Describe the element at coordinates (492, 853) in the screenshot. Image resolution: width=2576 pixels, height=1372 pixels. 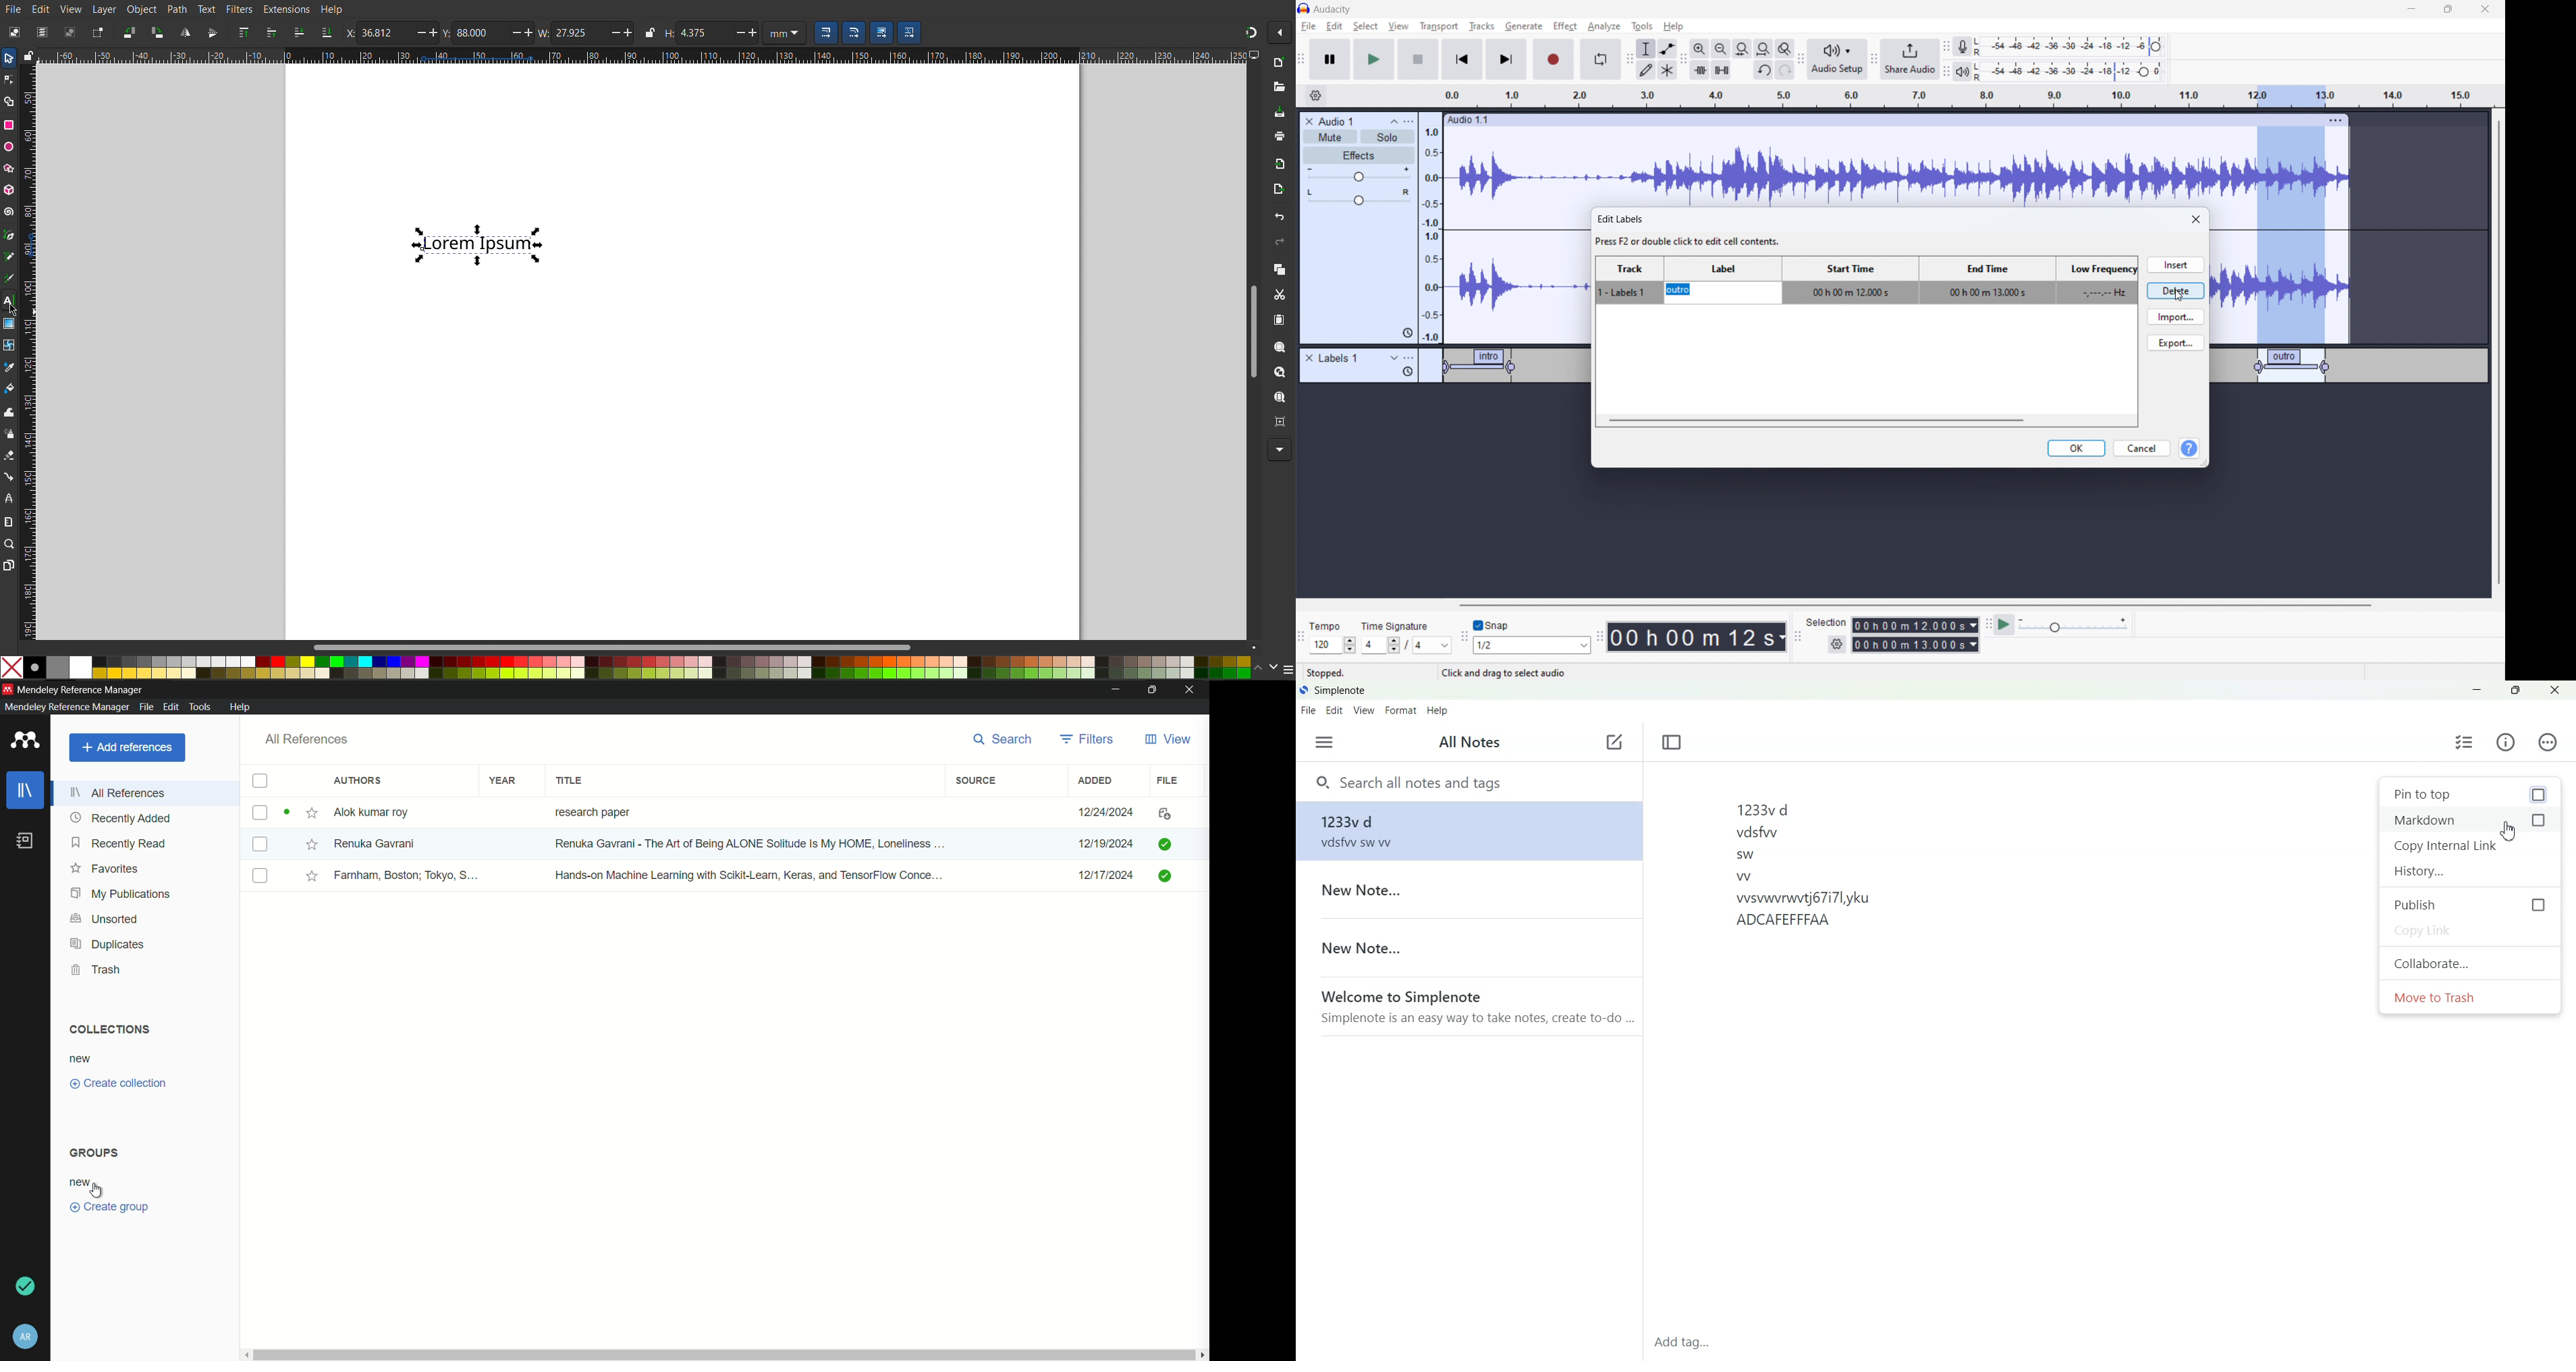
I see `cursor` at that location.